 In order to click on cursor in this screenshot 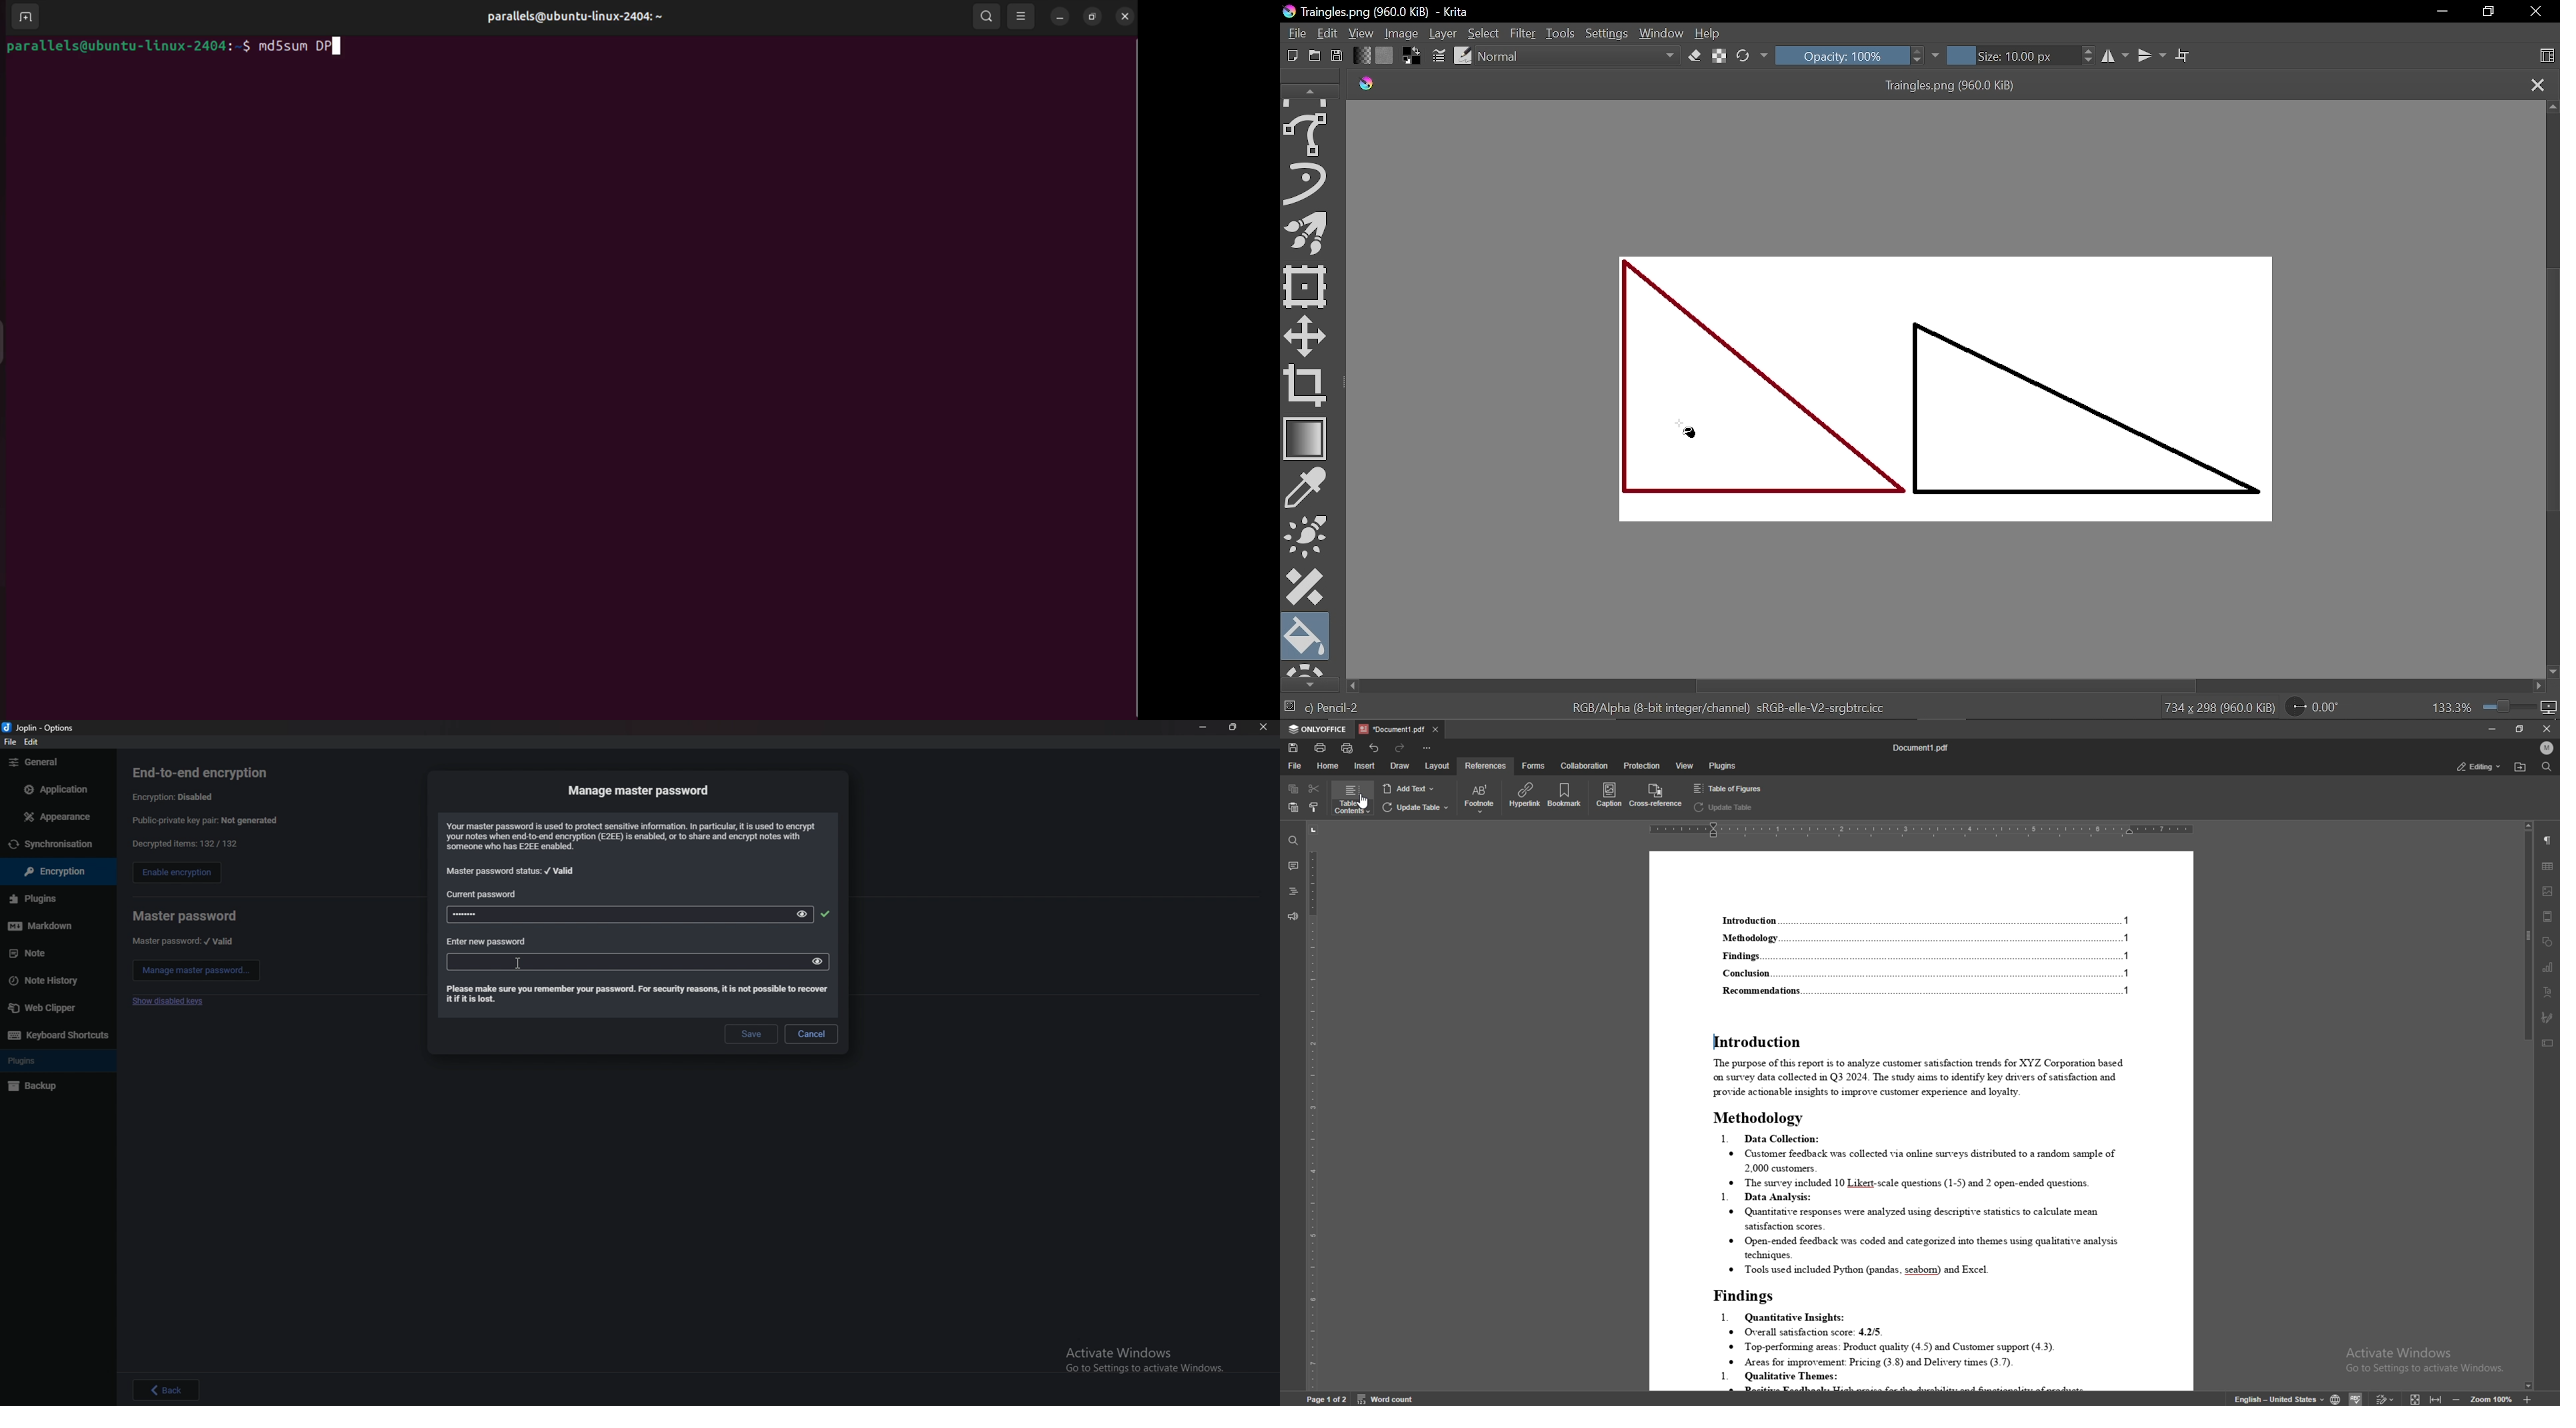, I will do `click(1363, 803)`.